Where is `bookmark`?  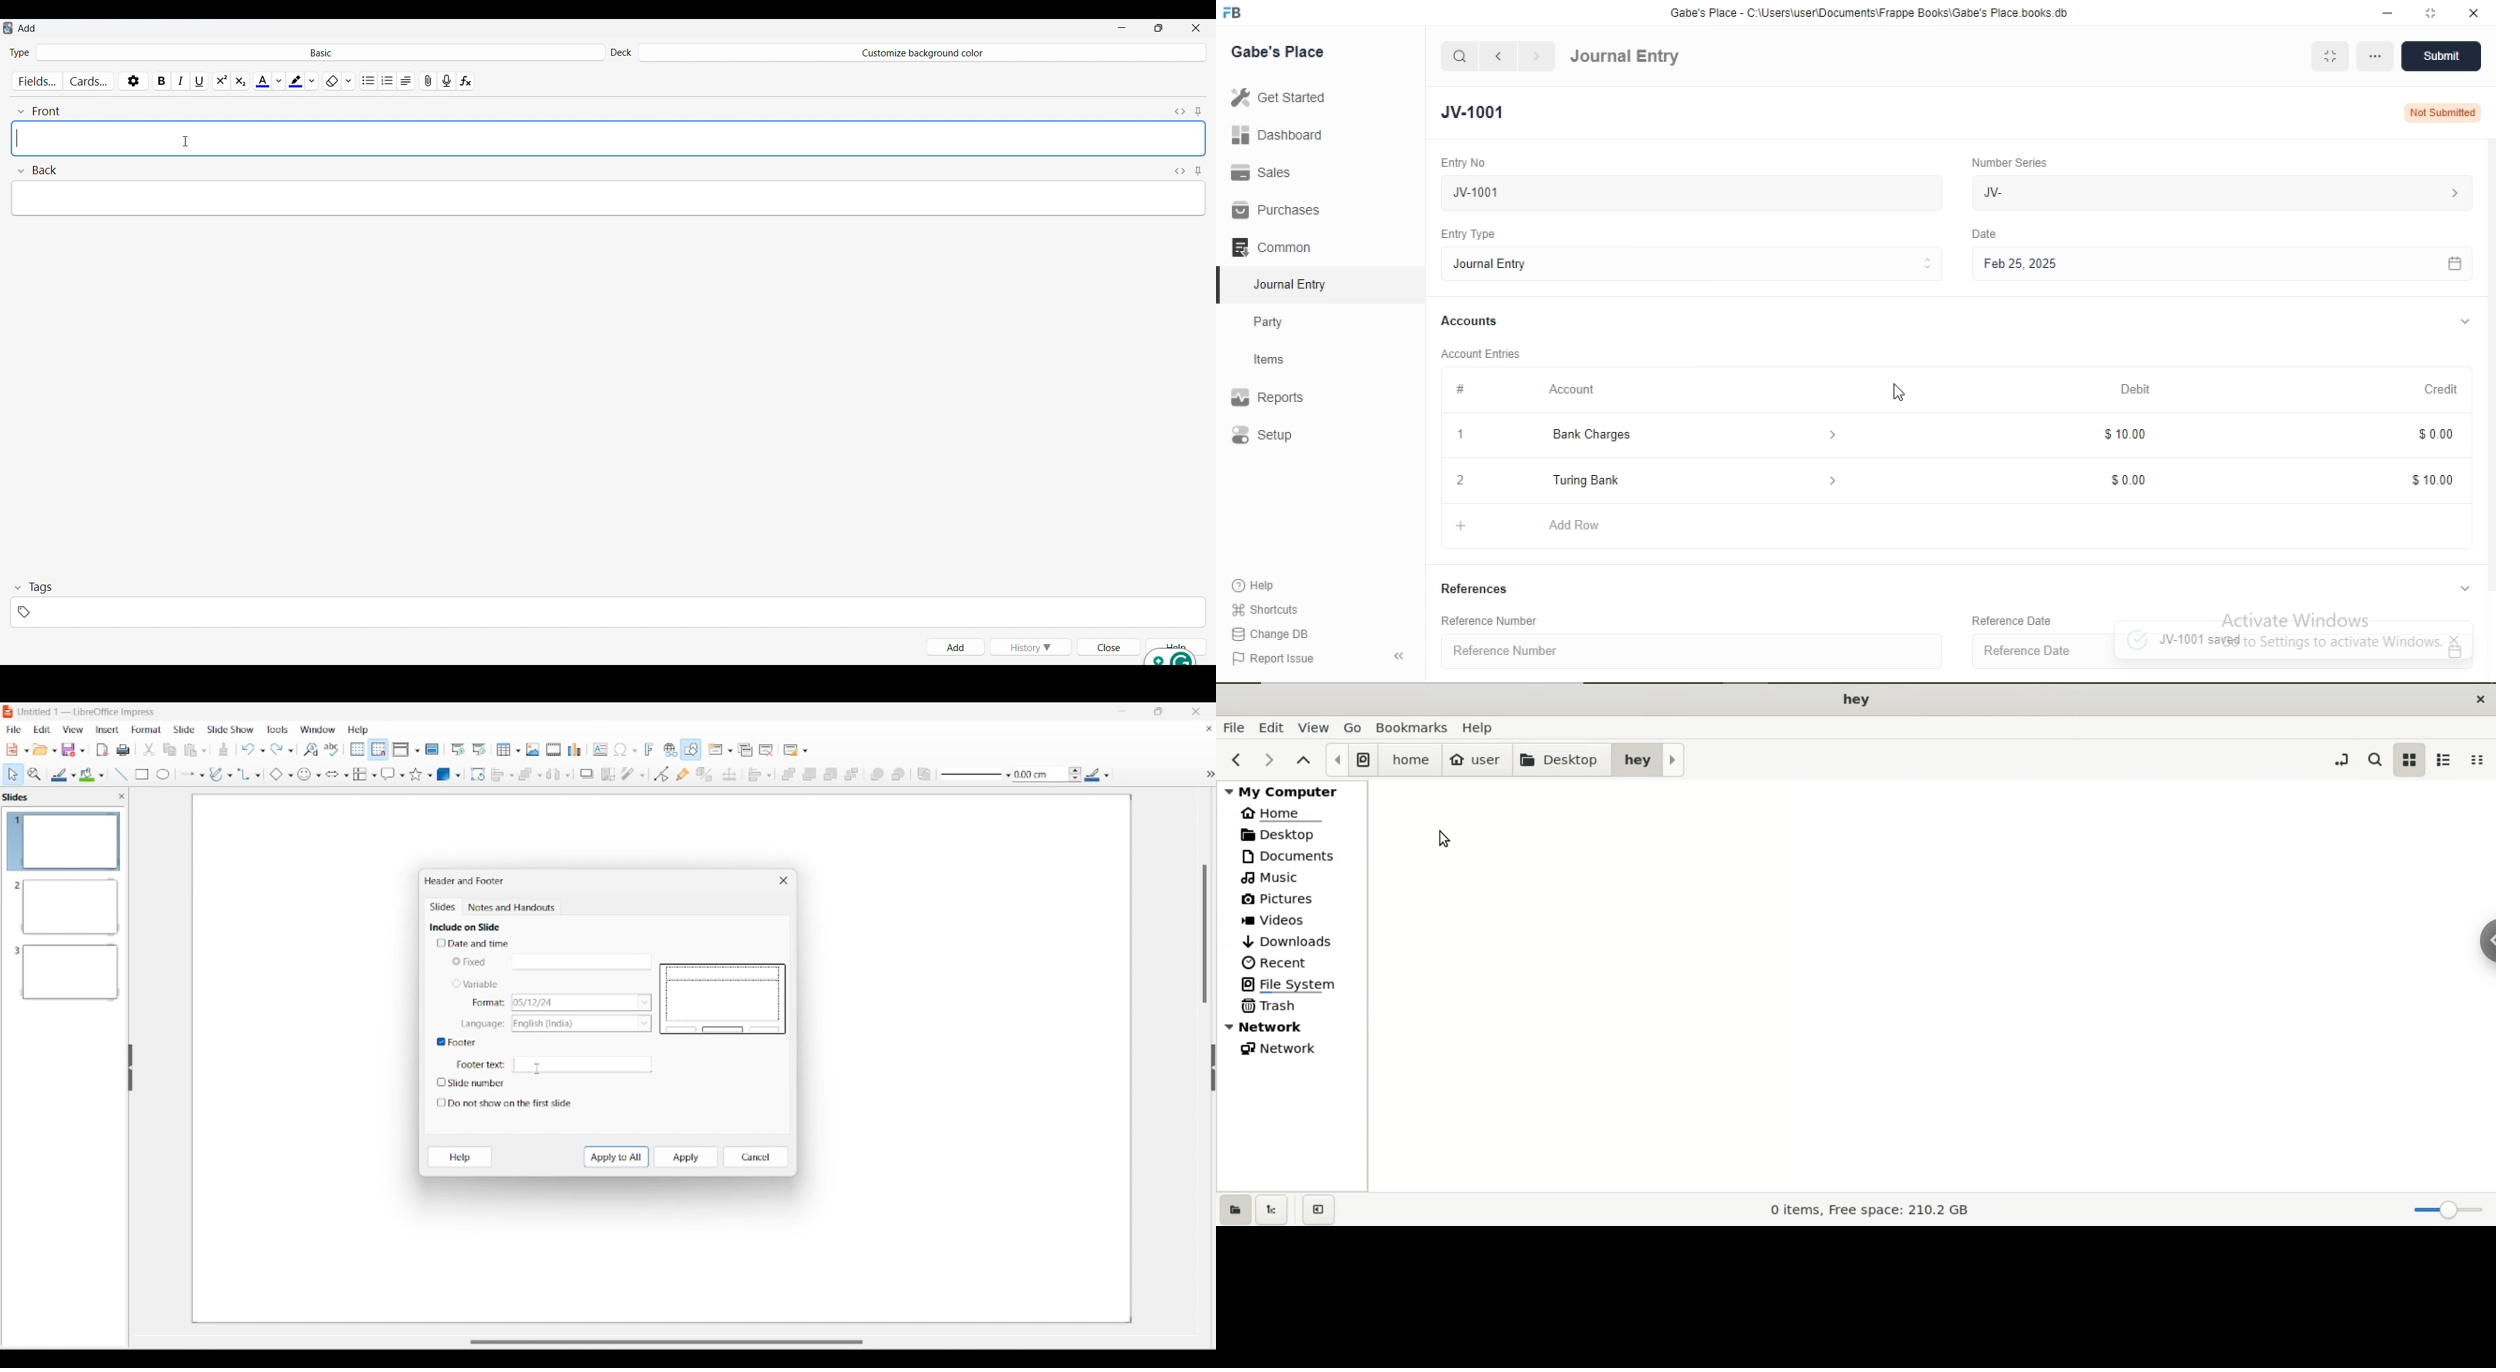 bookmark is located at coordinates (1413, 727).